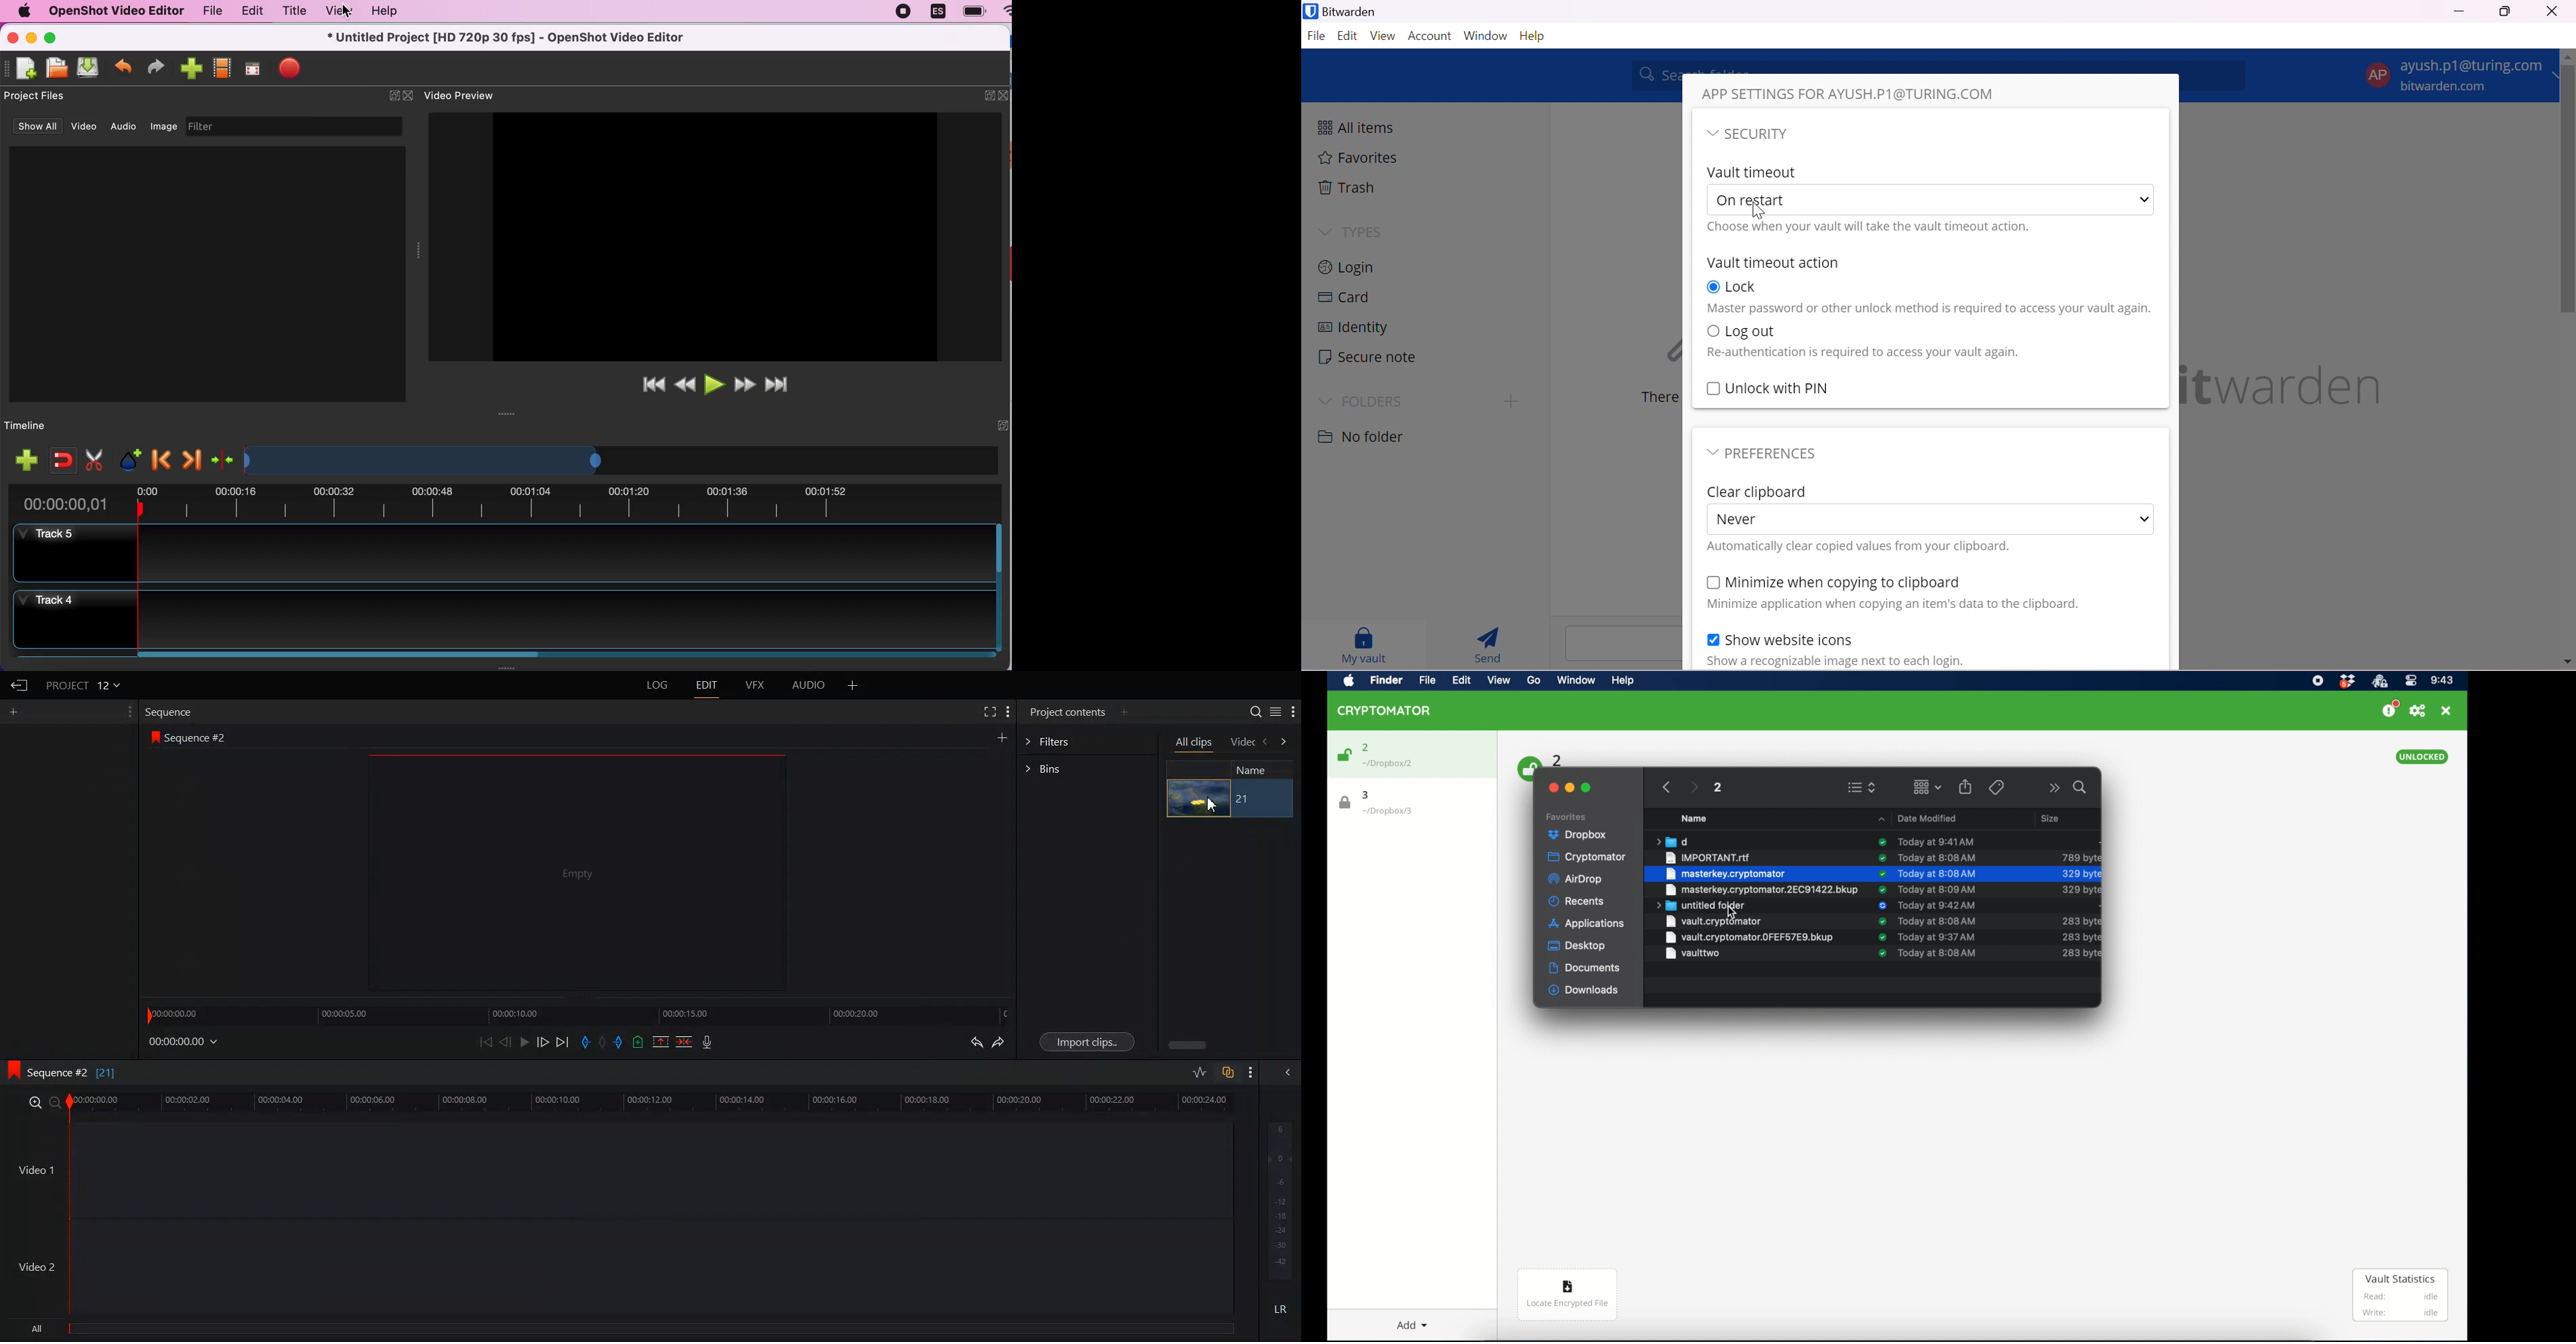  I want to click on Move forwaars, so click(1284, 741).